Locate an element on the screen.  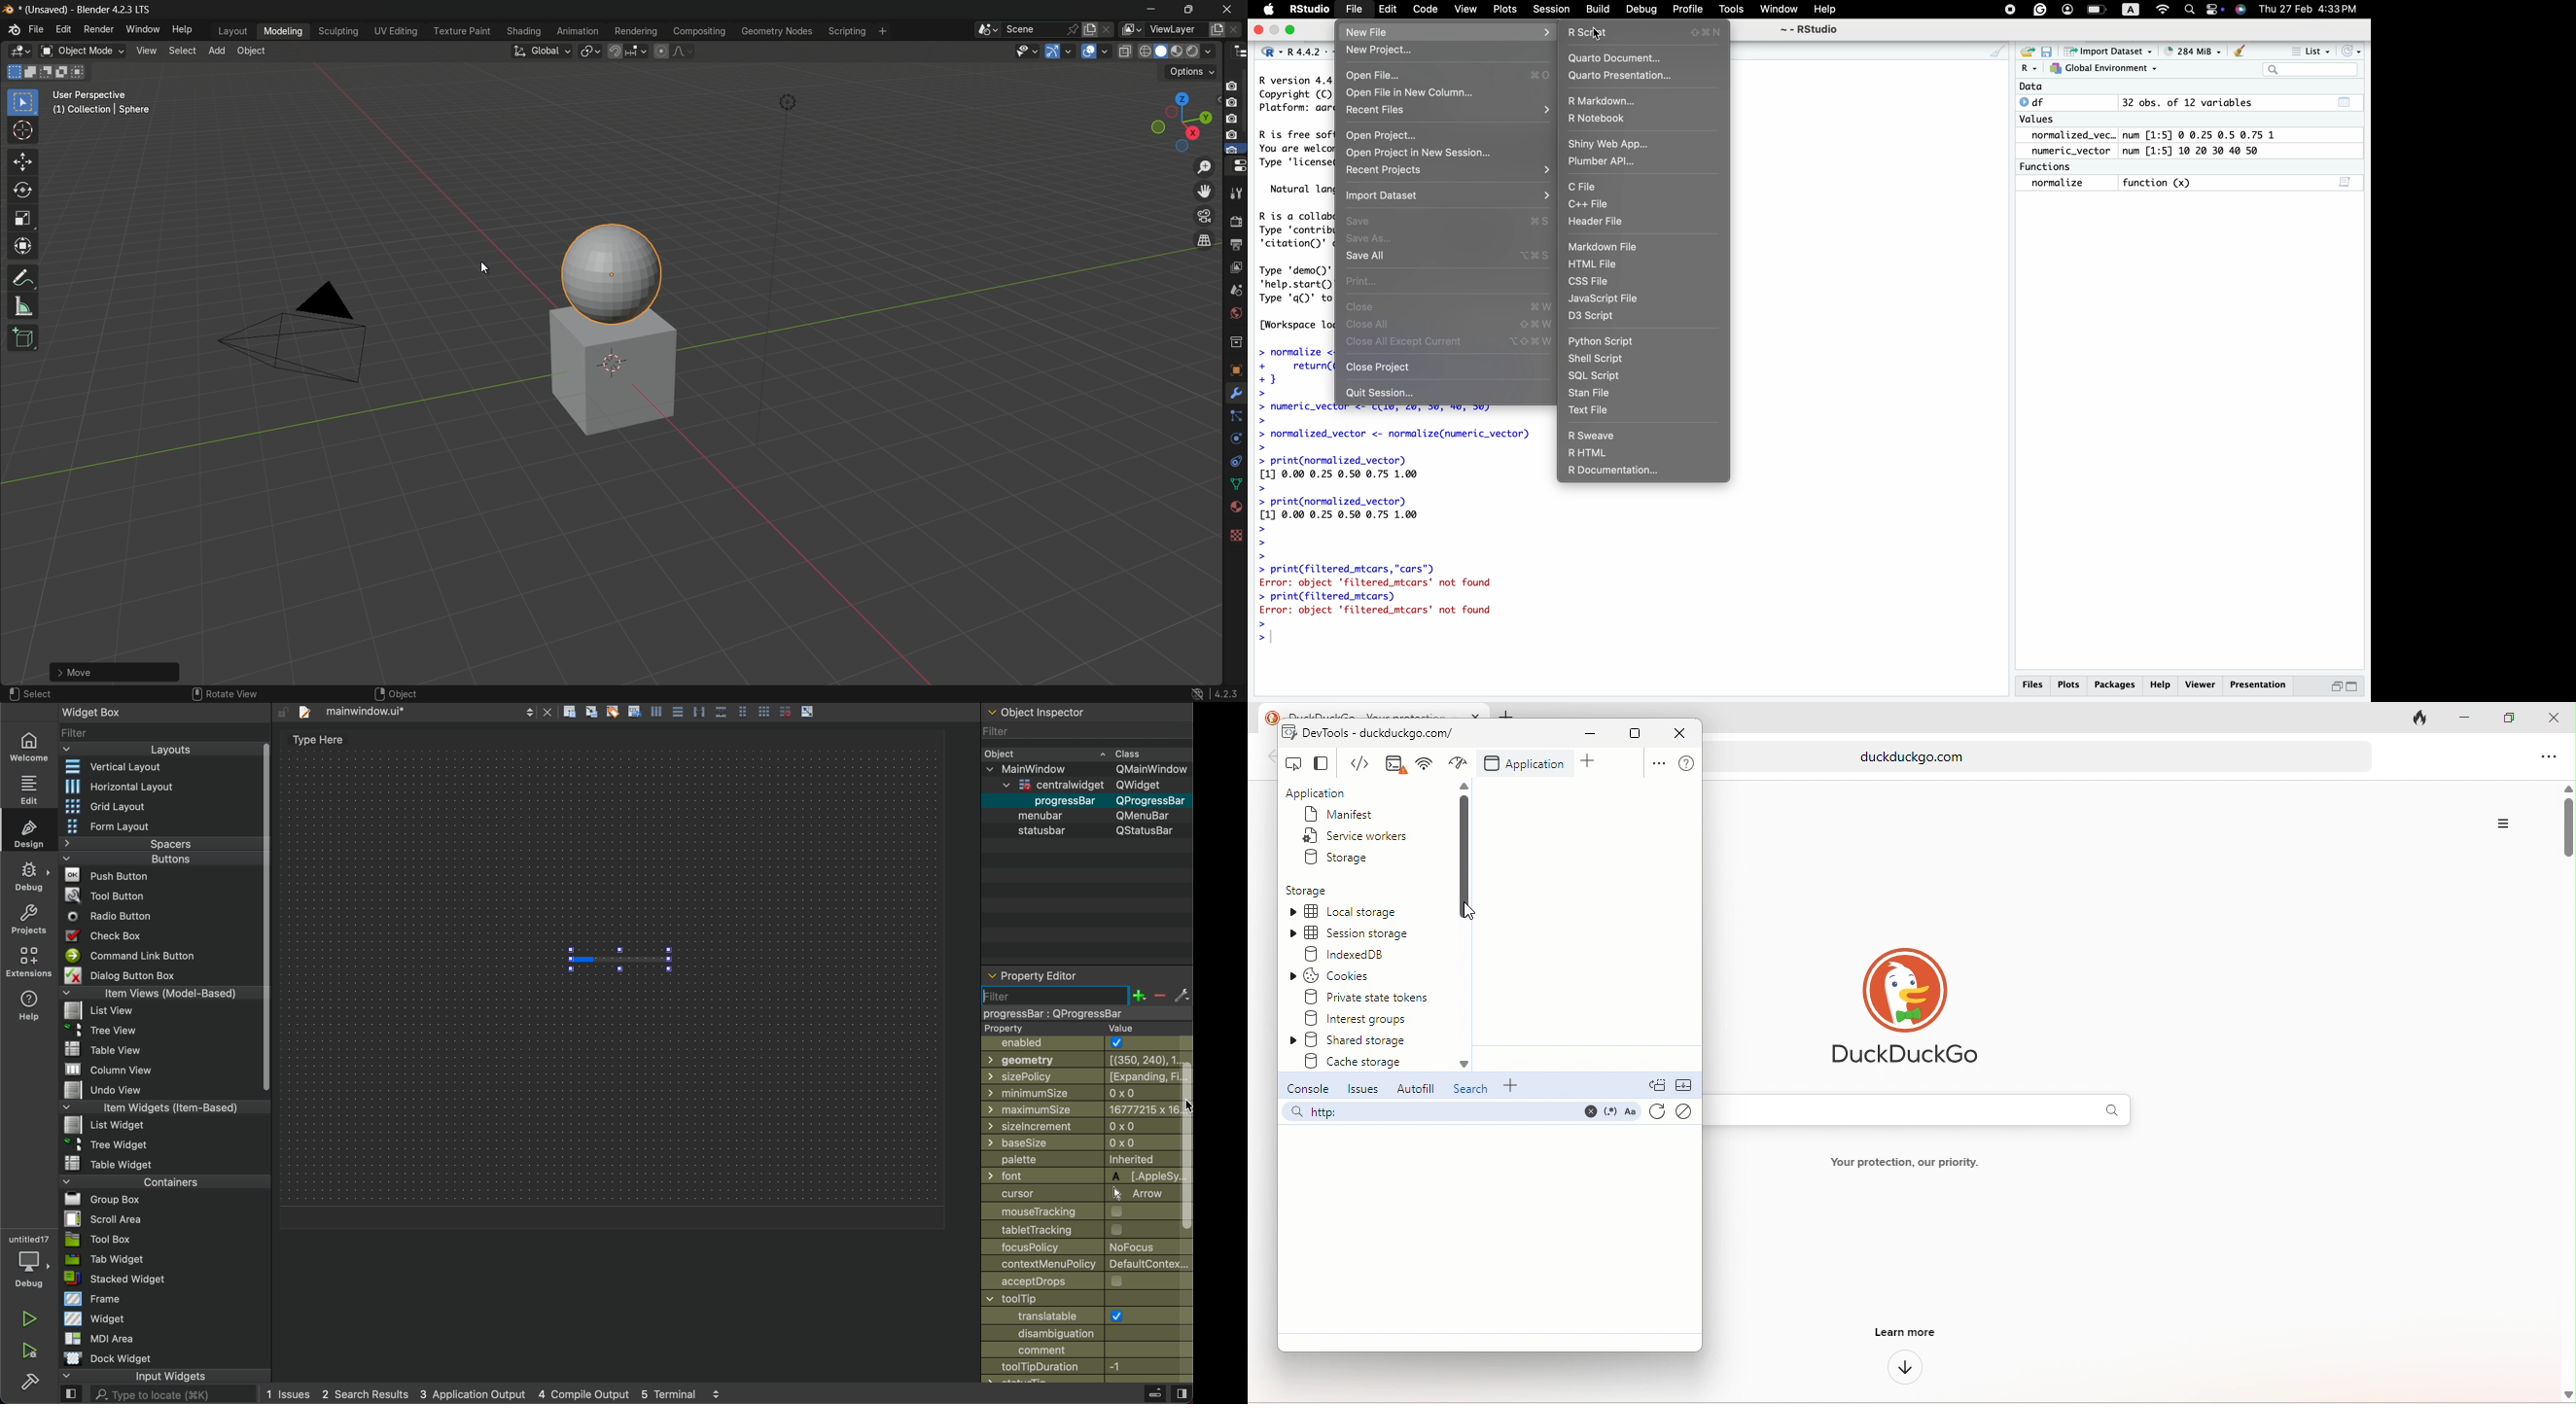
material preview display is located at coordinates (1179, 49).